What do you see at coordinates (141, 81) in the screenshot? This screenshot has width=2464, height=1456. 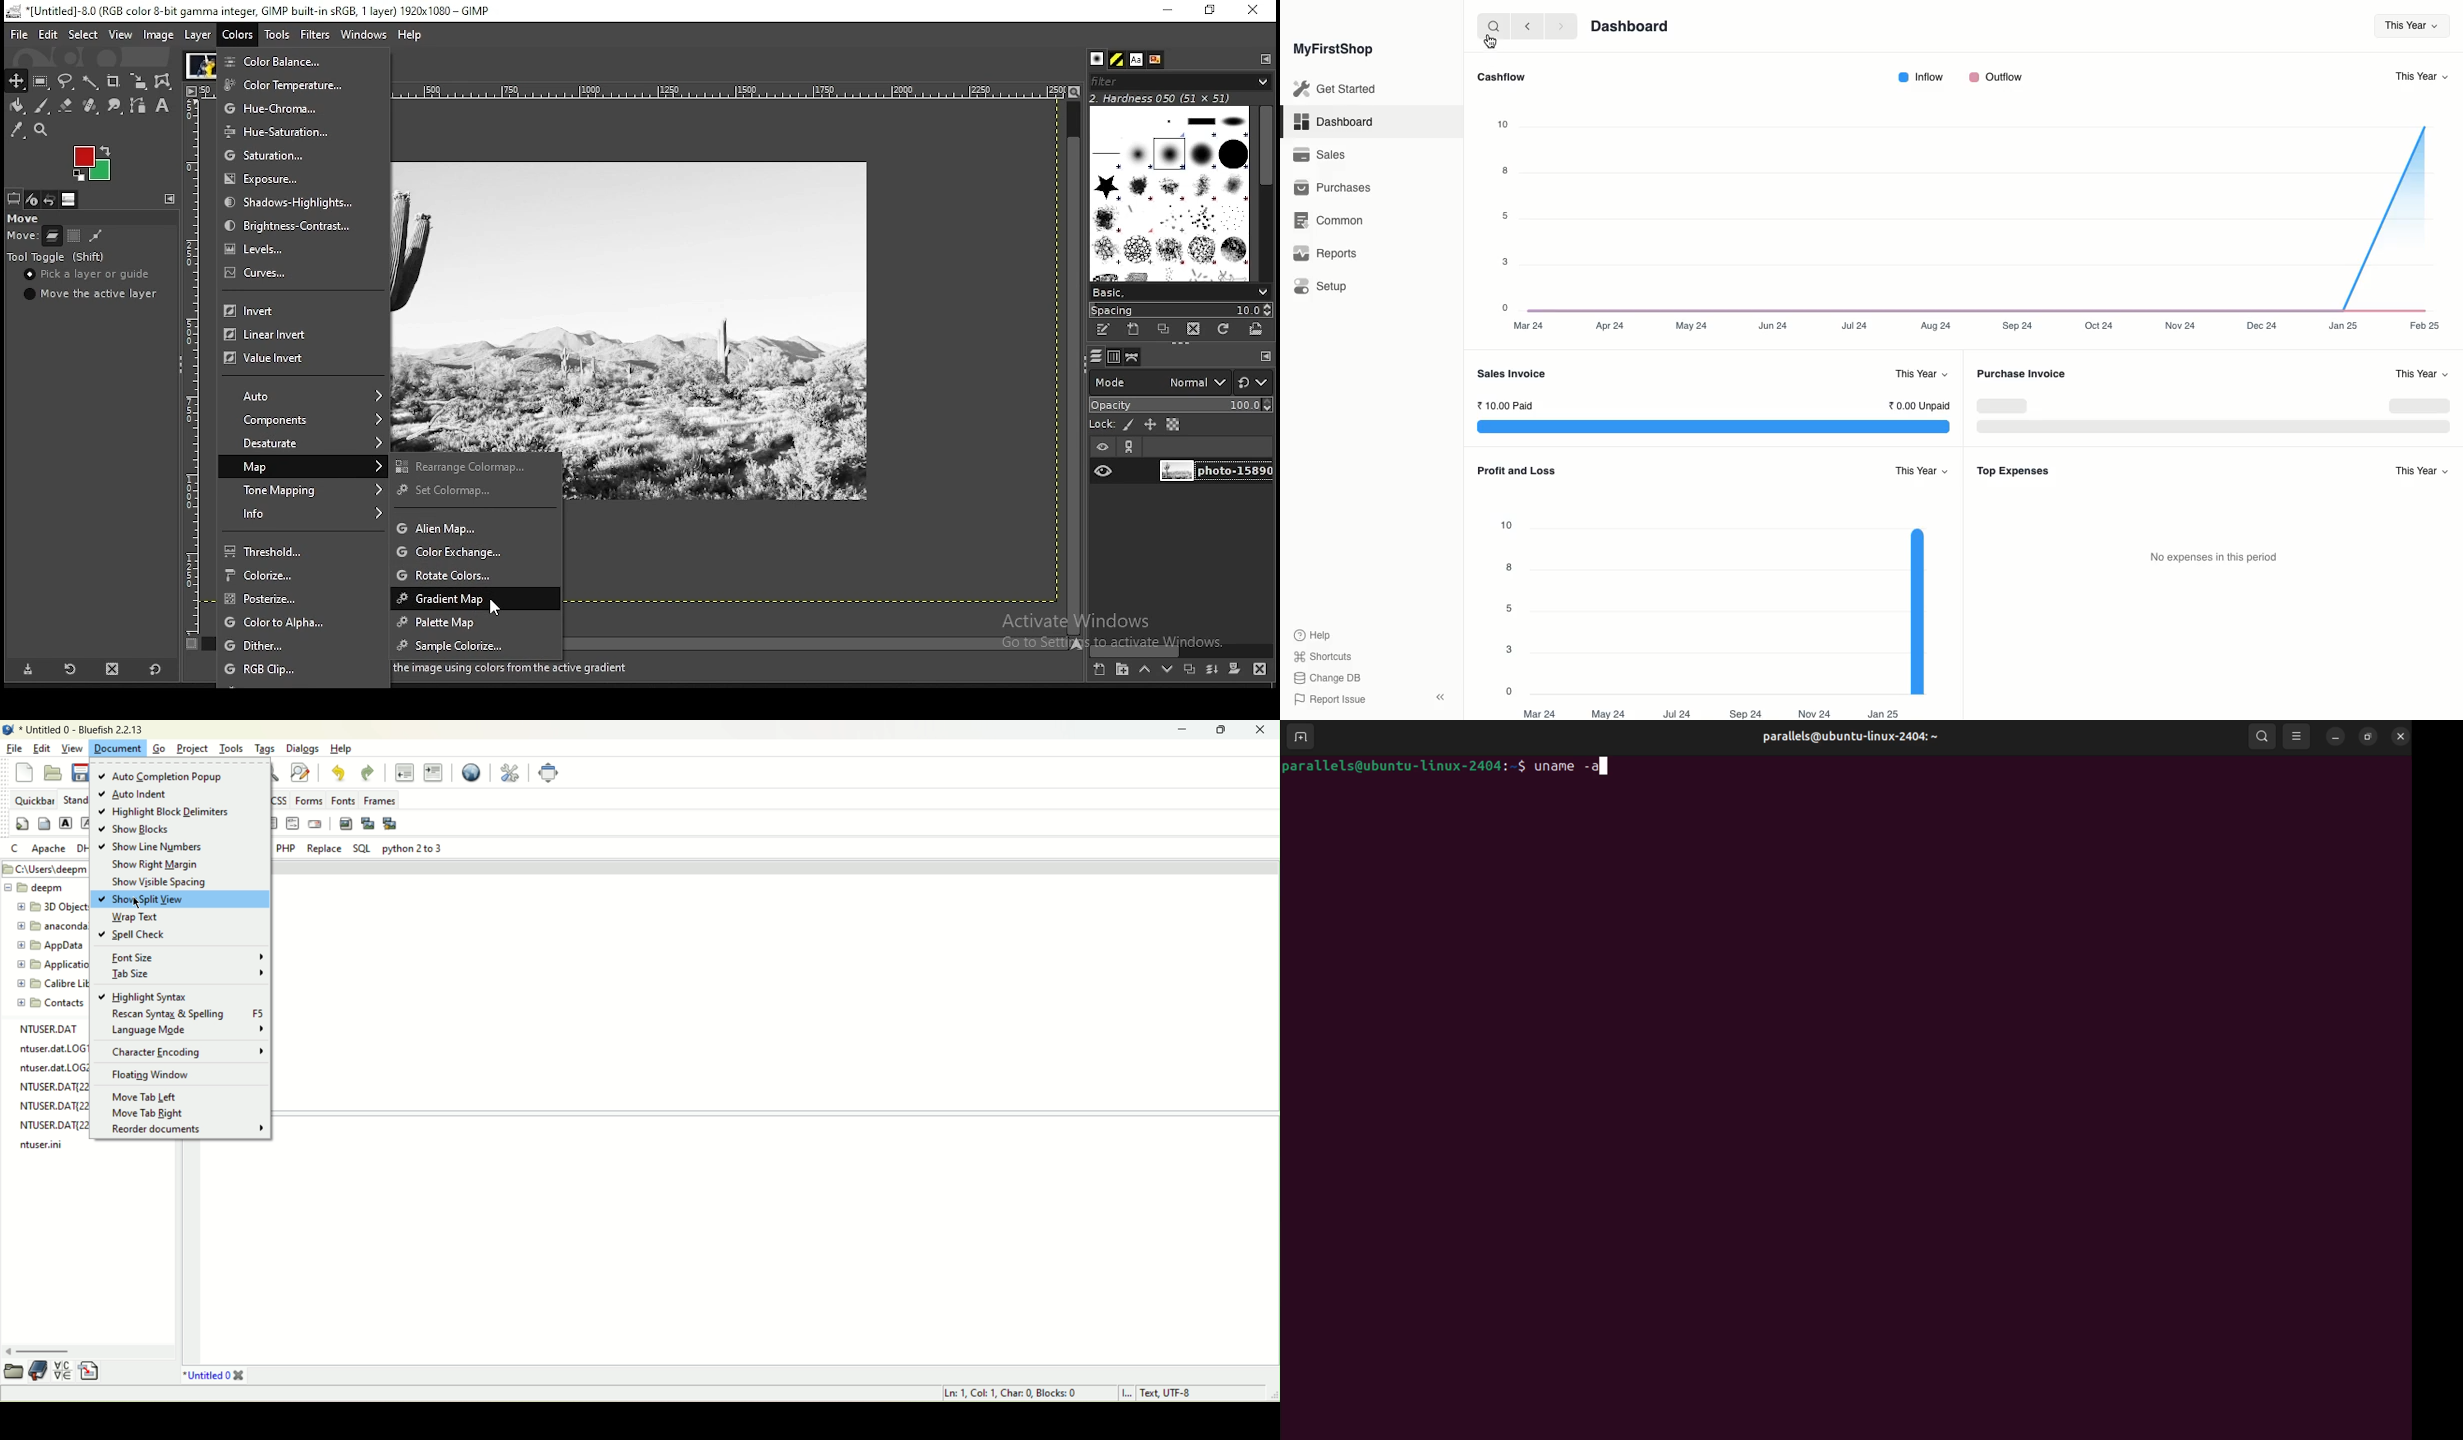 I see `scale tool` at bounding box center [141, 81].